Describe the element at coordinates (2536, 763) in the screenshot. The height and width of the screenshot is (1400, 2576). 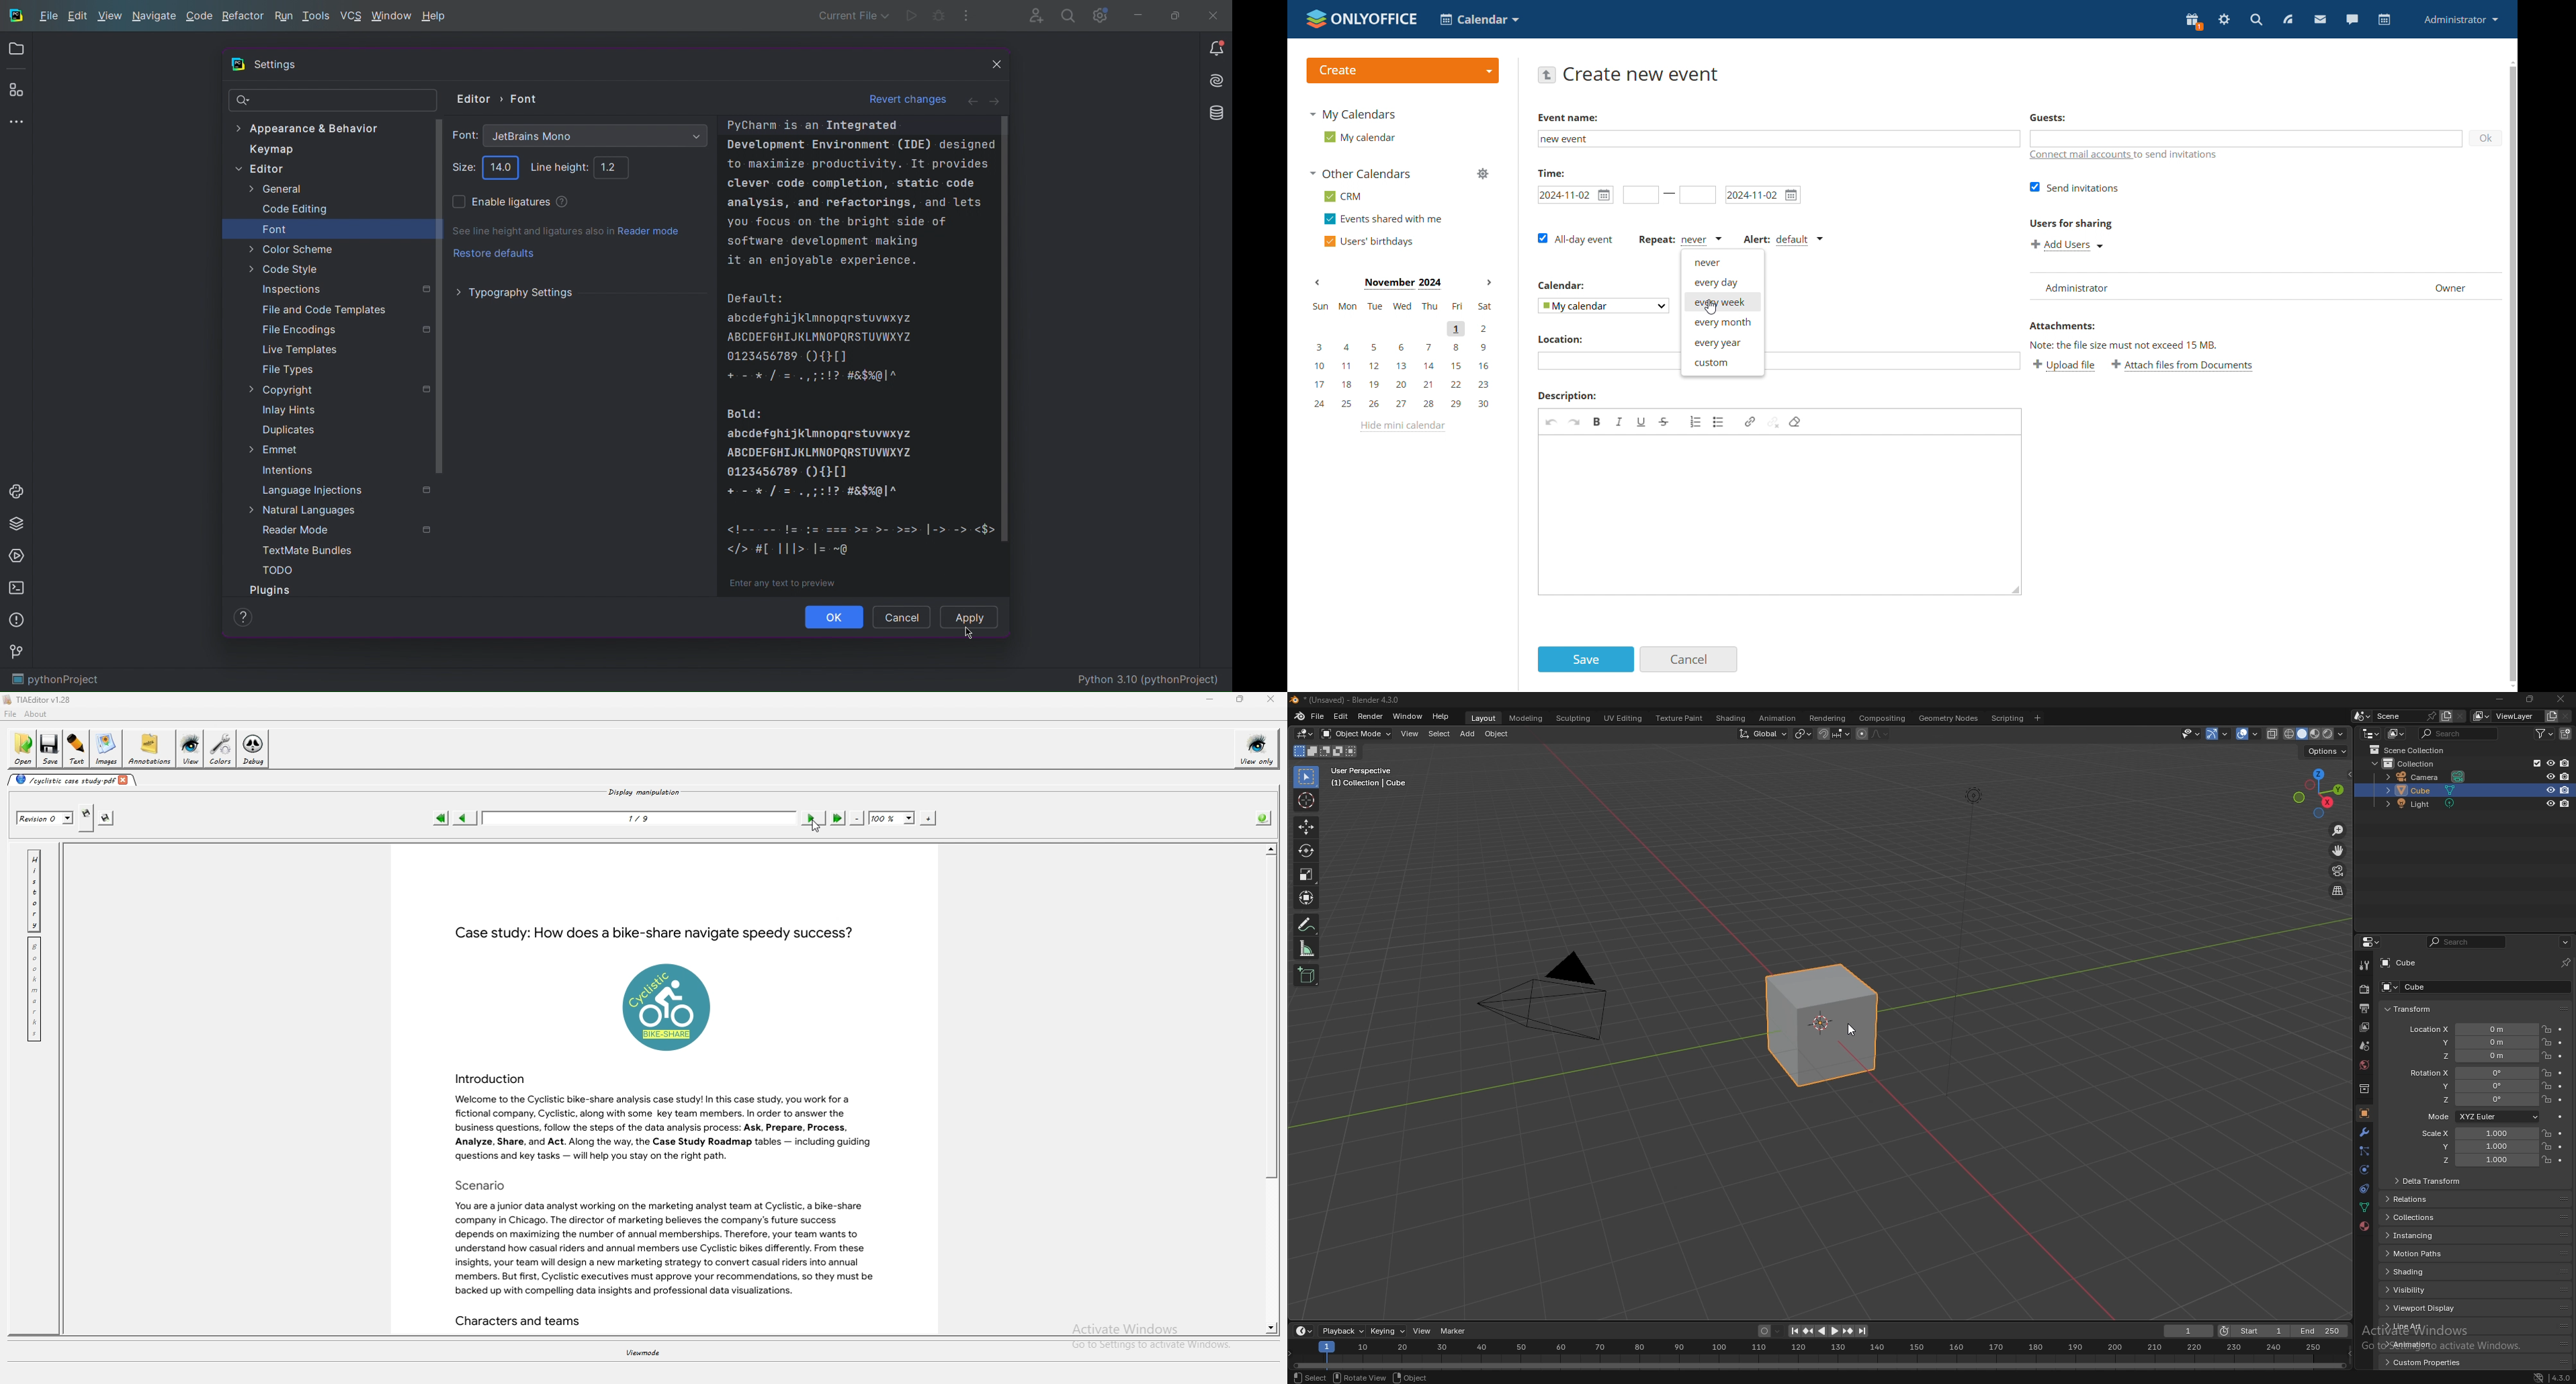
I see `exclude from view layer` at that location.